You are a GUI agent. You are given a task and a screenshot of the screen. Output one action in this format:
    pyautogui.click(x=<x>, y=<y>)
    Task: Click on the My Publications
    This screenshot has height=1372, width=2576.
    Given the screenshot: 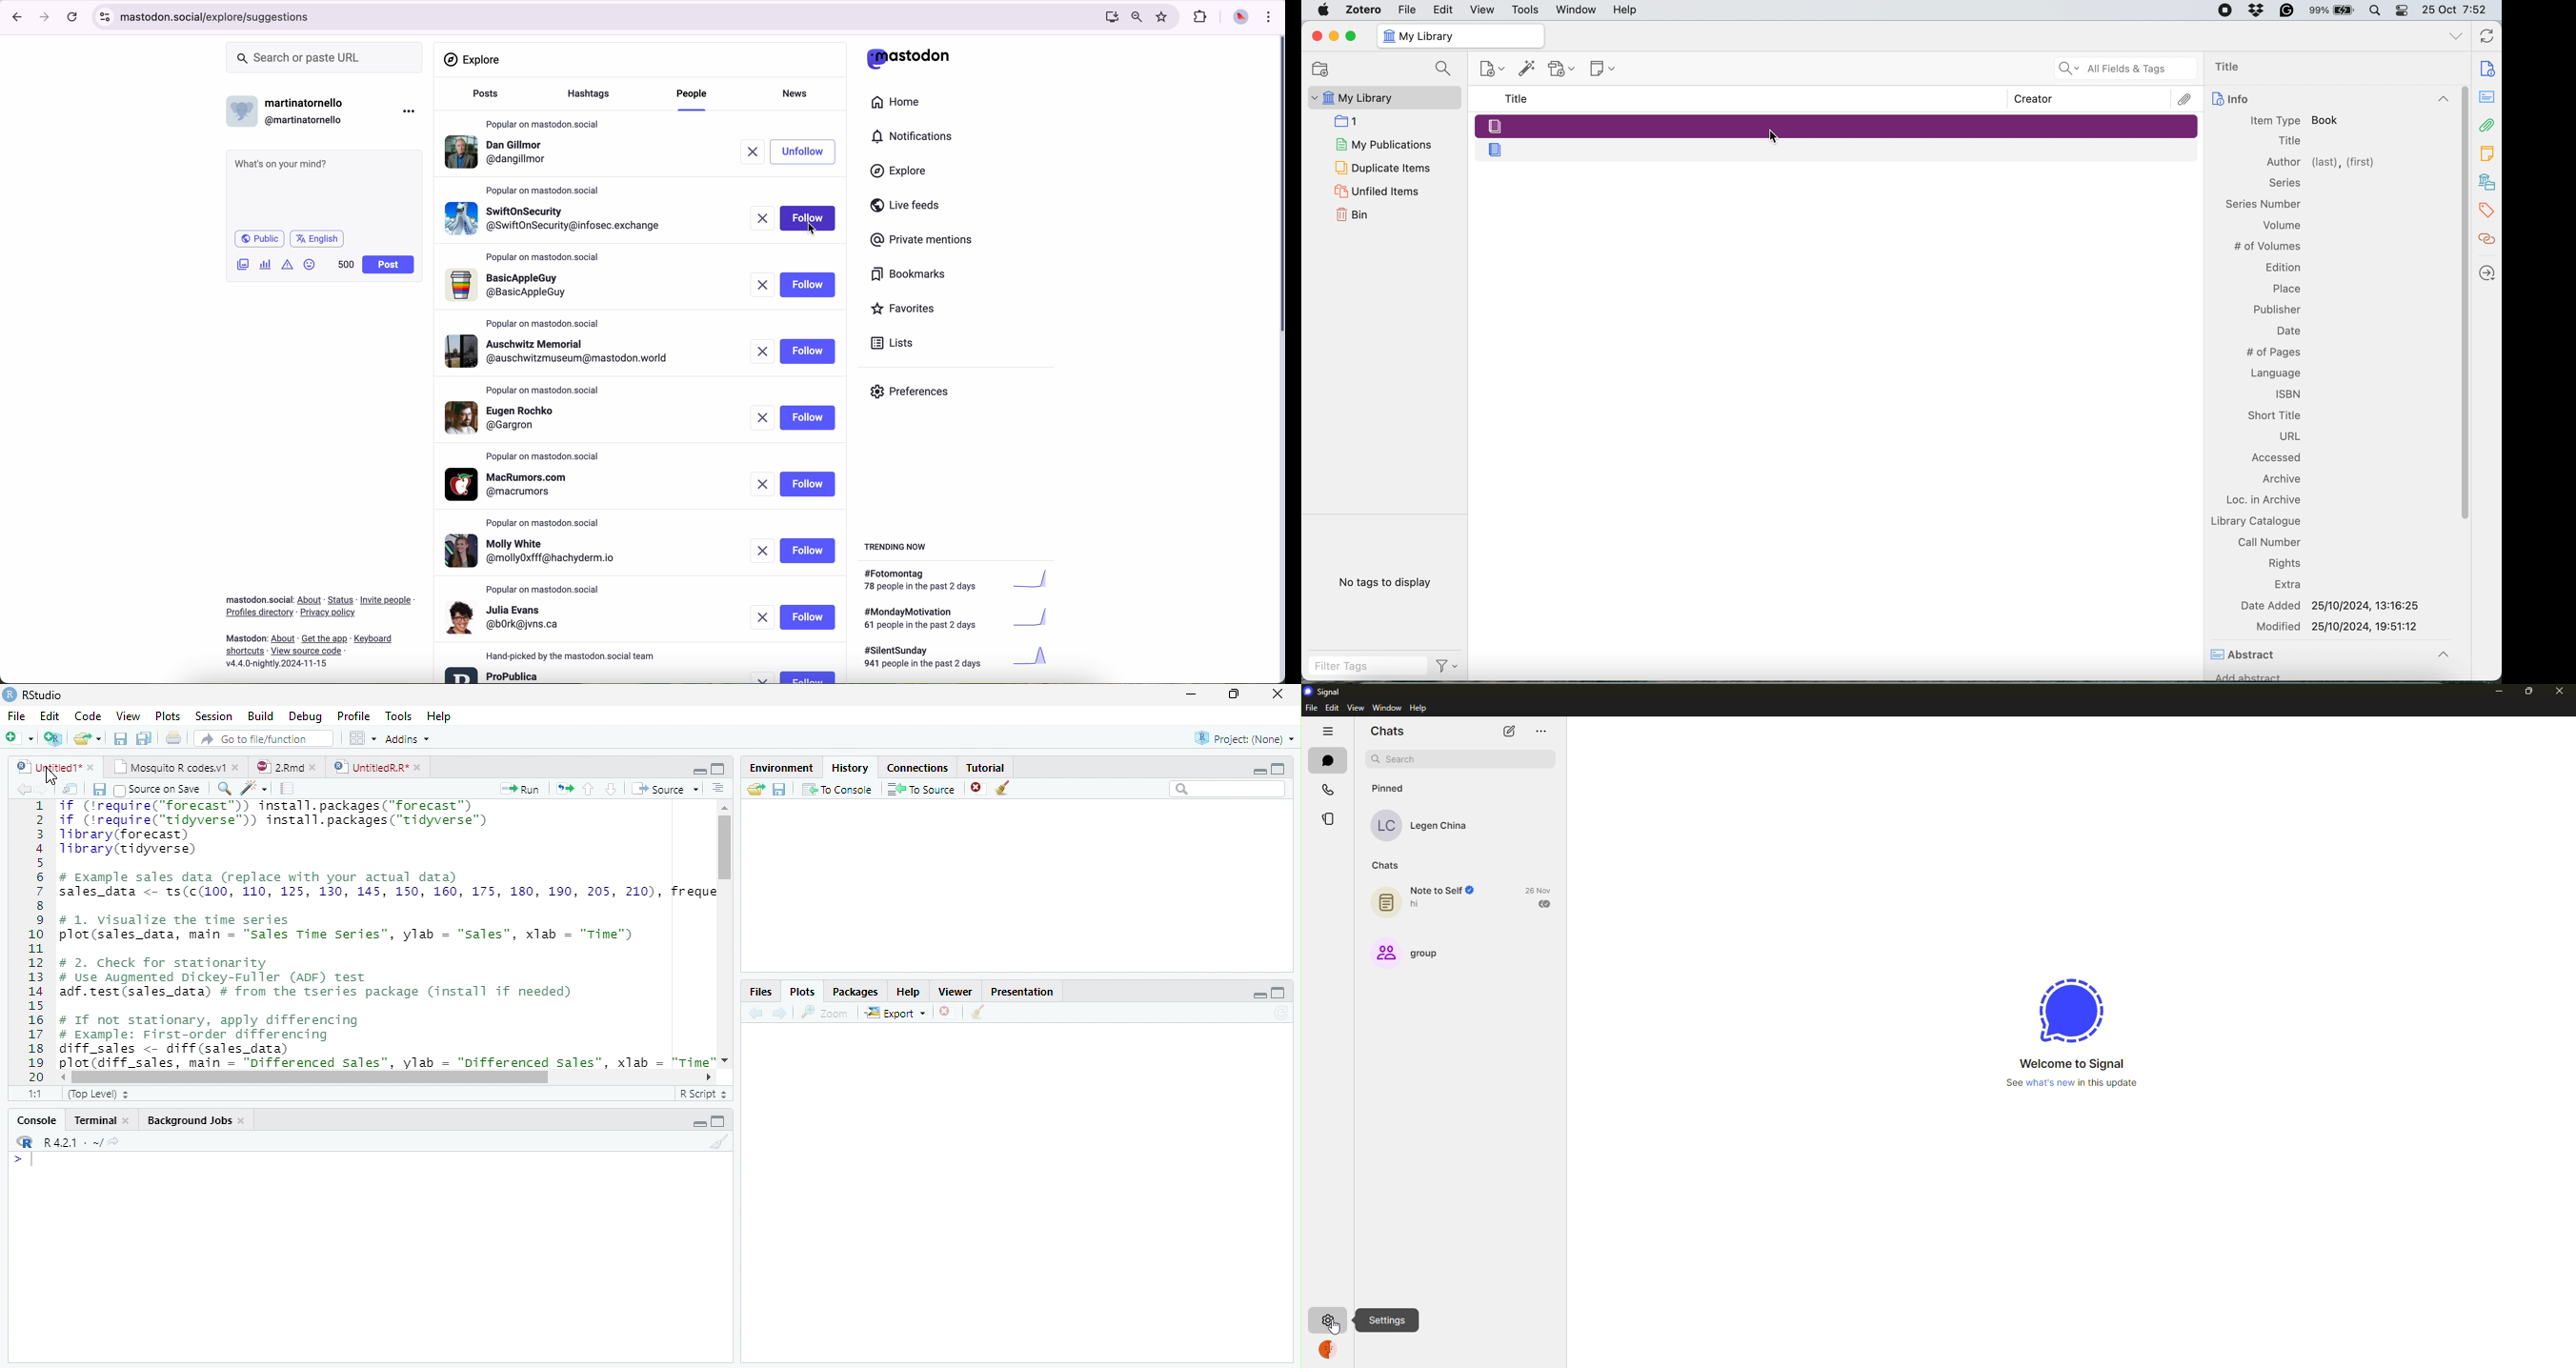 What is the action you would take?
    pyautogui.click(x=1382, y=143)
    